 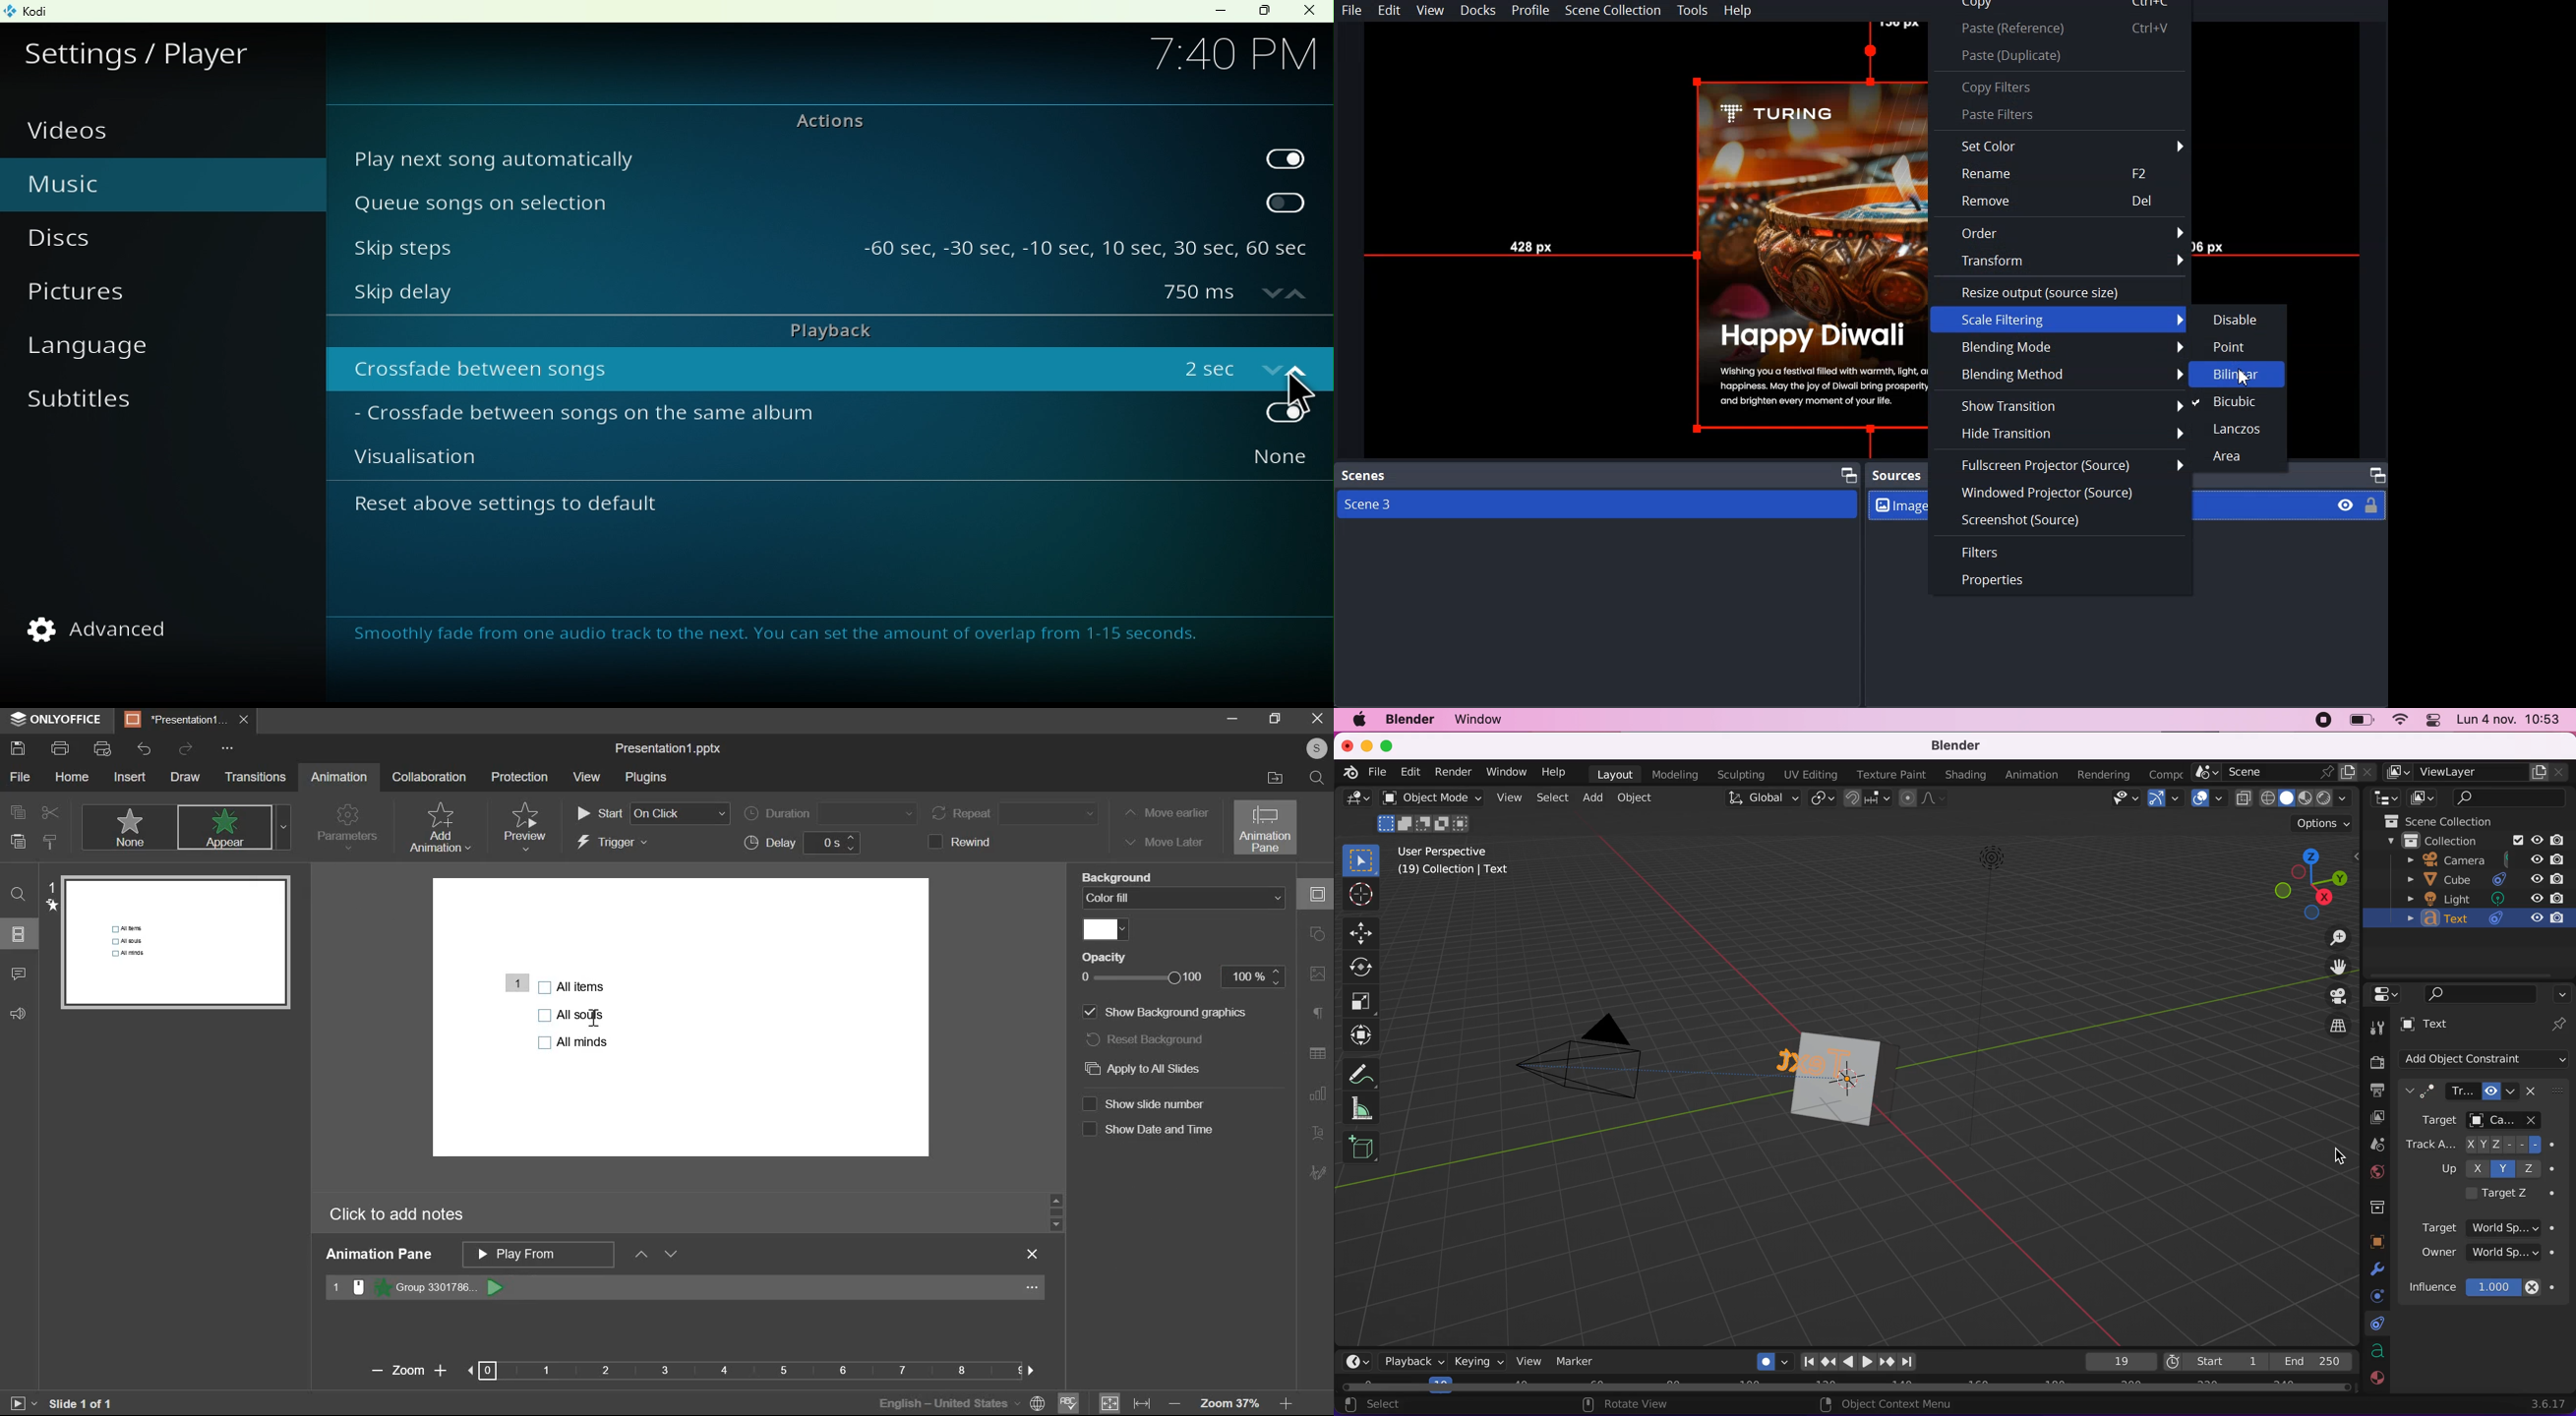 I want to click on maximize, so click(x=1388, y=745).